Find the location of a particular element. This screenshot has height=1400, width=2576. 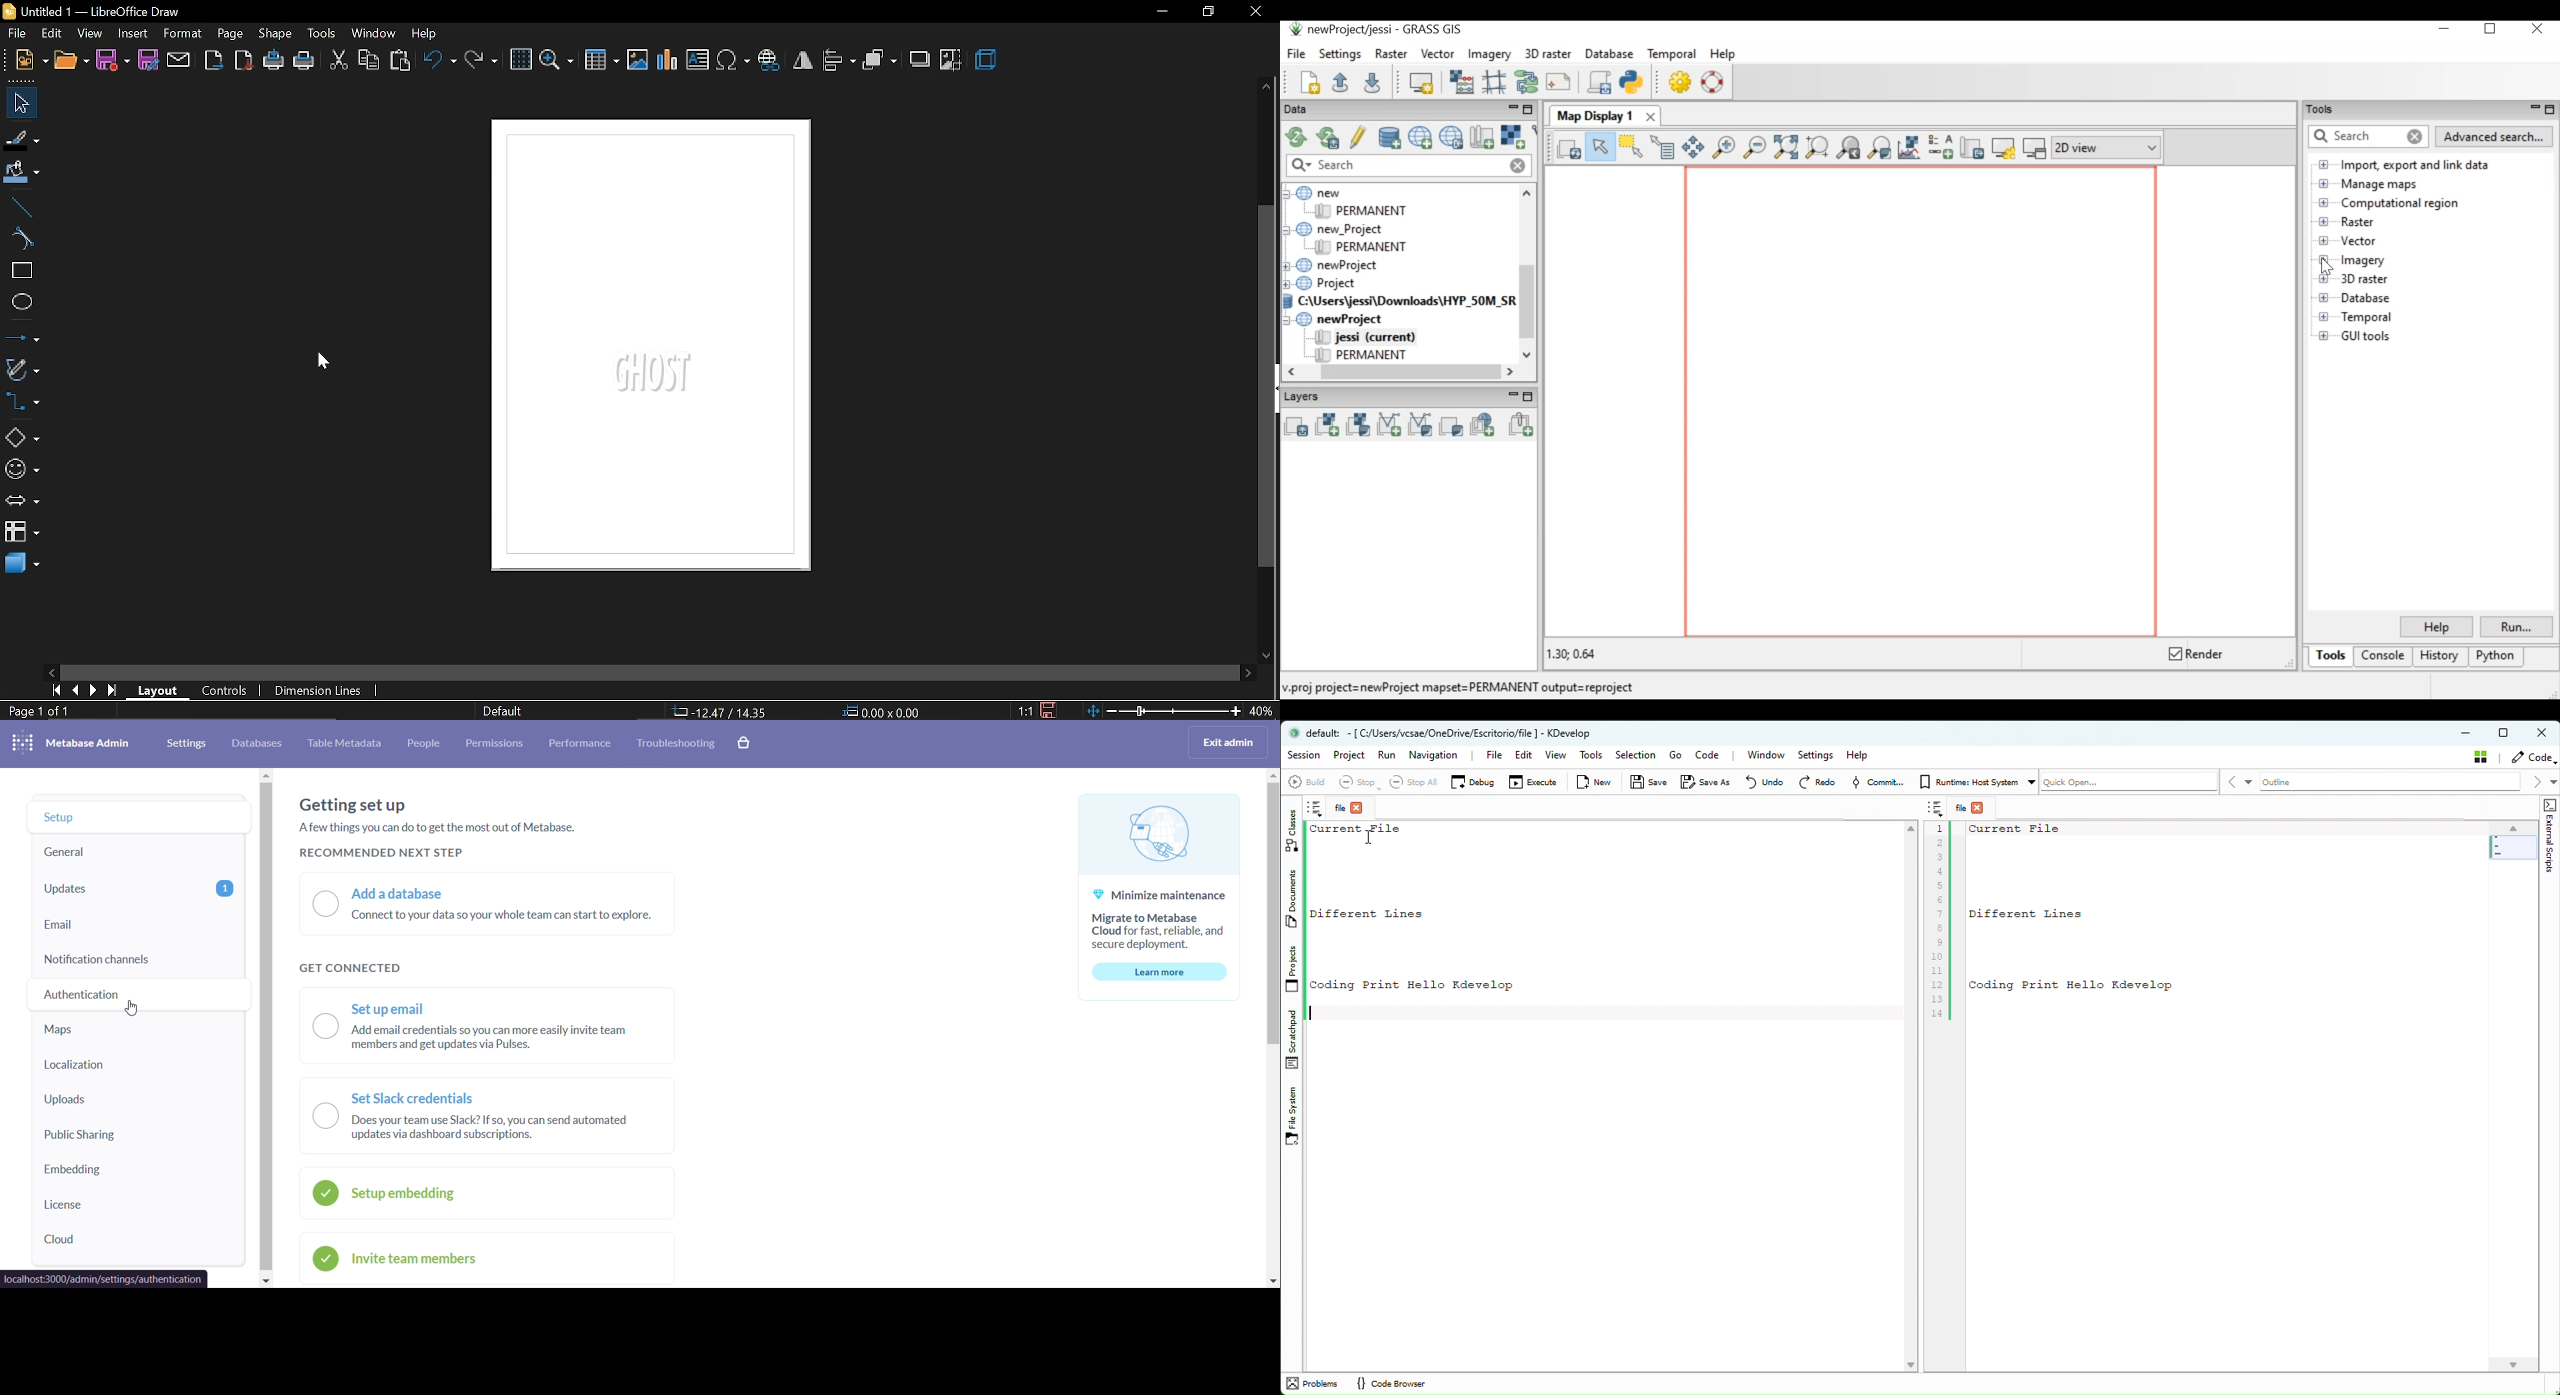

fill color is located at coordinates (21, 172).